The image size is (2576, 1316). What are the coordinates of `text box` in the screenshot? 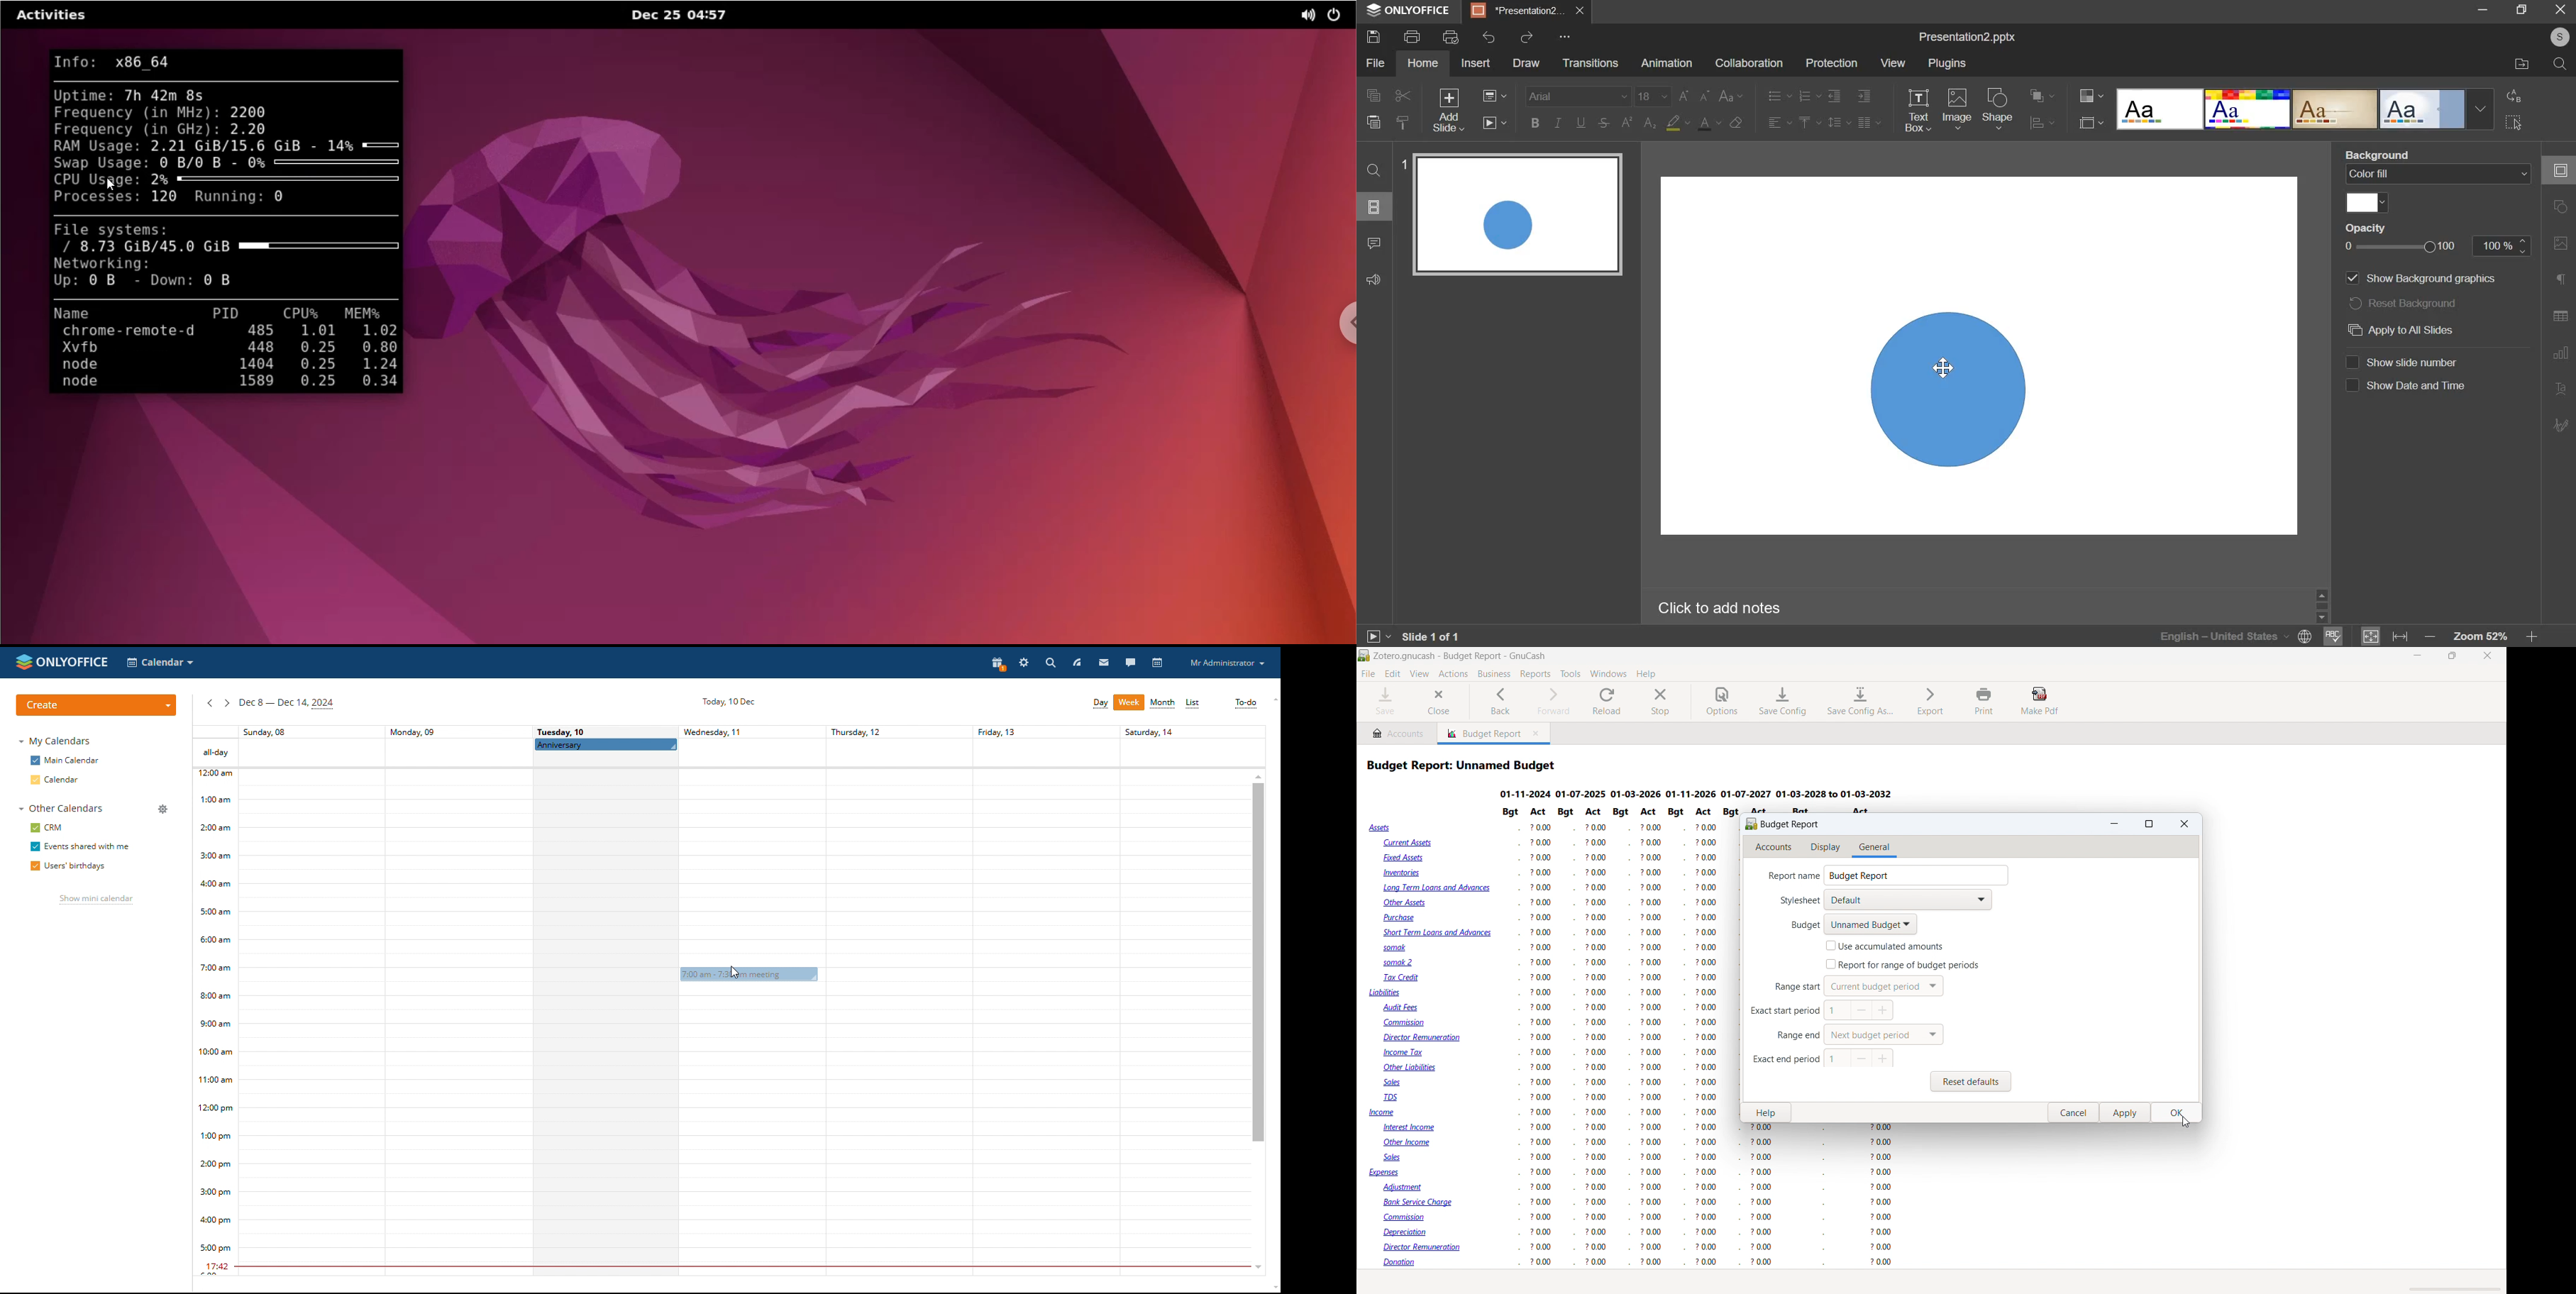 It's located at (1919, 111).